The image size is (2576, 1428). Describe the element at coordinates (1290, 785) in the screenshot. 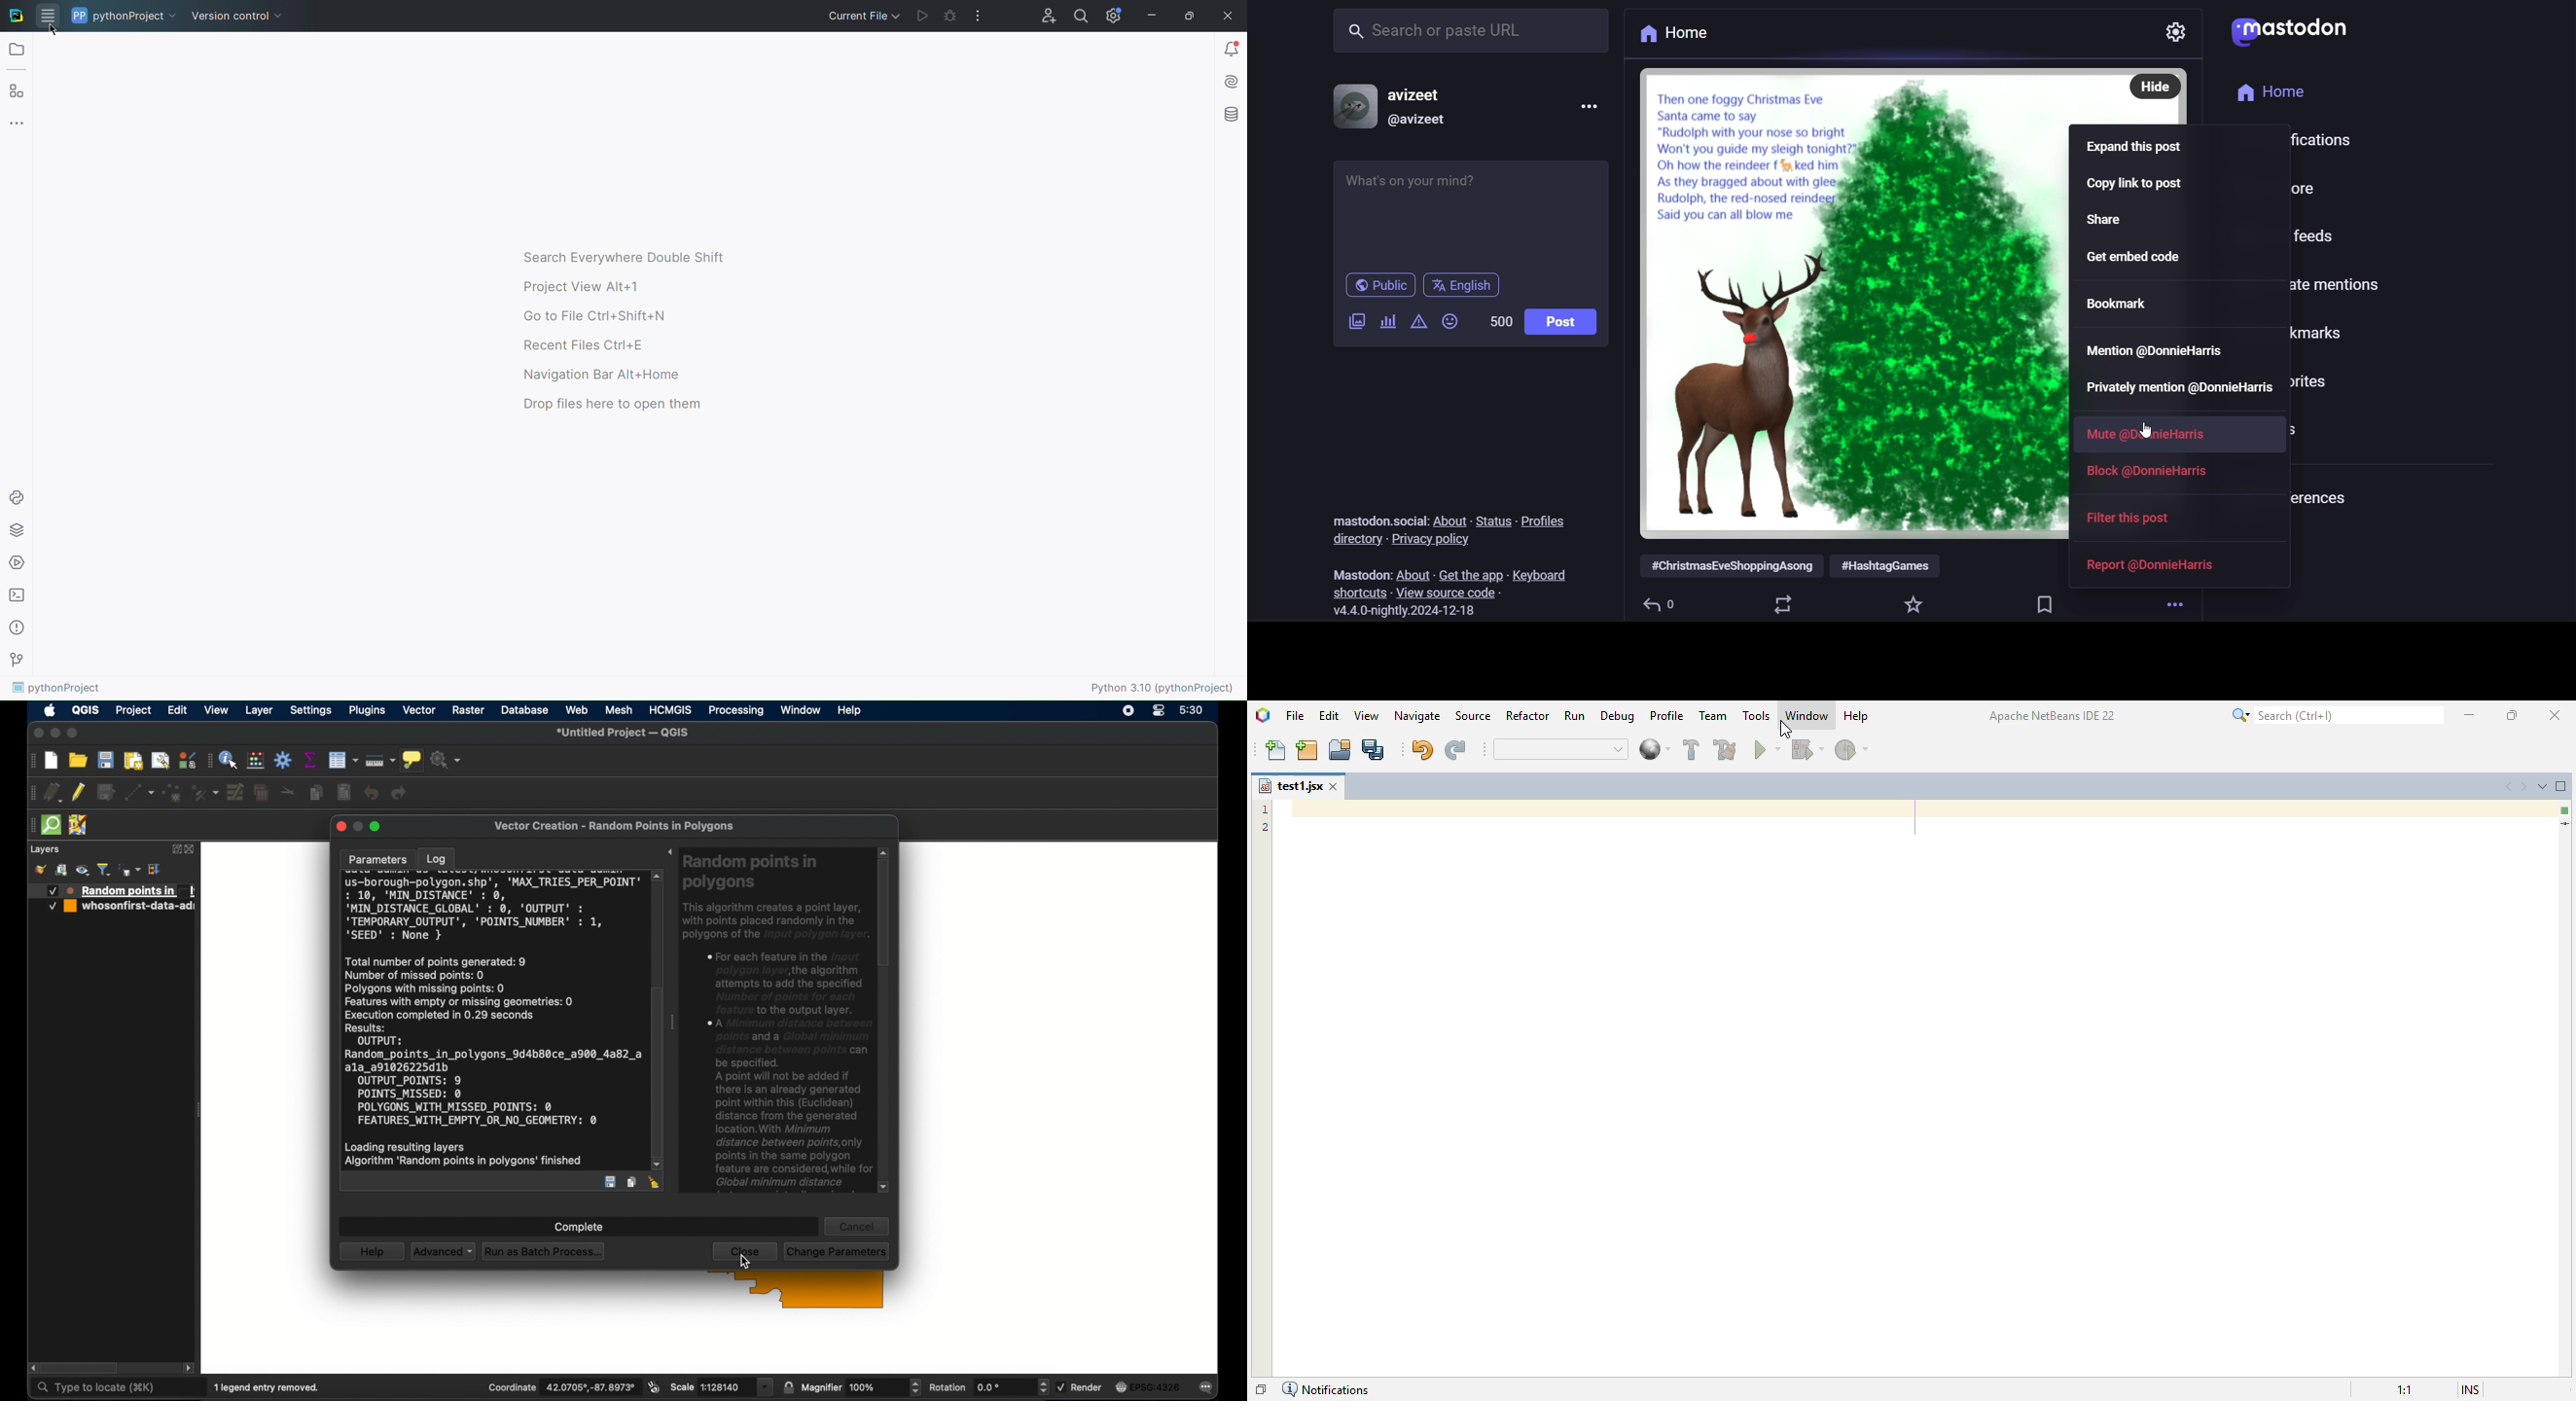

I see `file name` at that location.